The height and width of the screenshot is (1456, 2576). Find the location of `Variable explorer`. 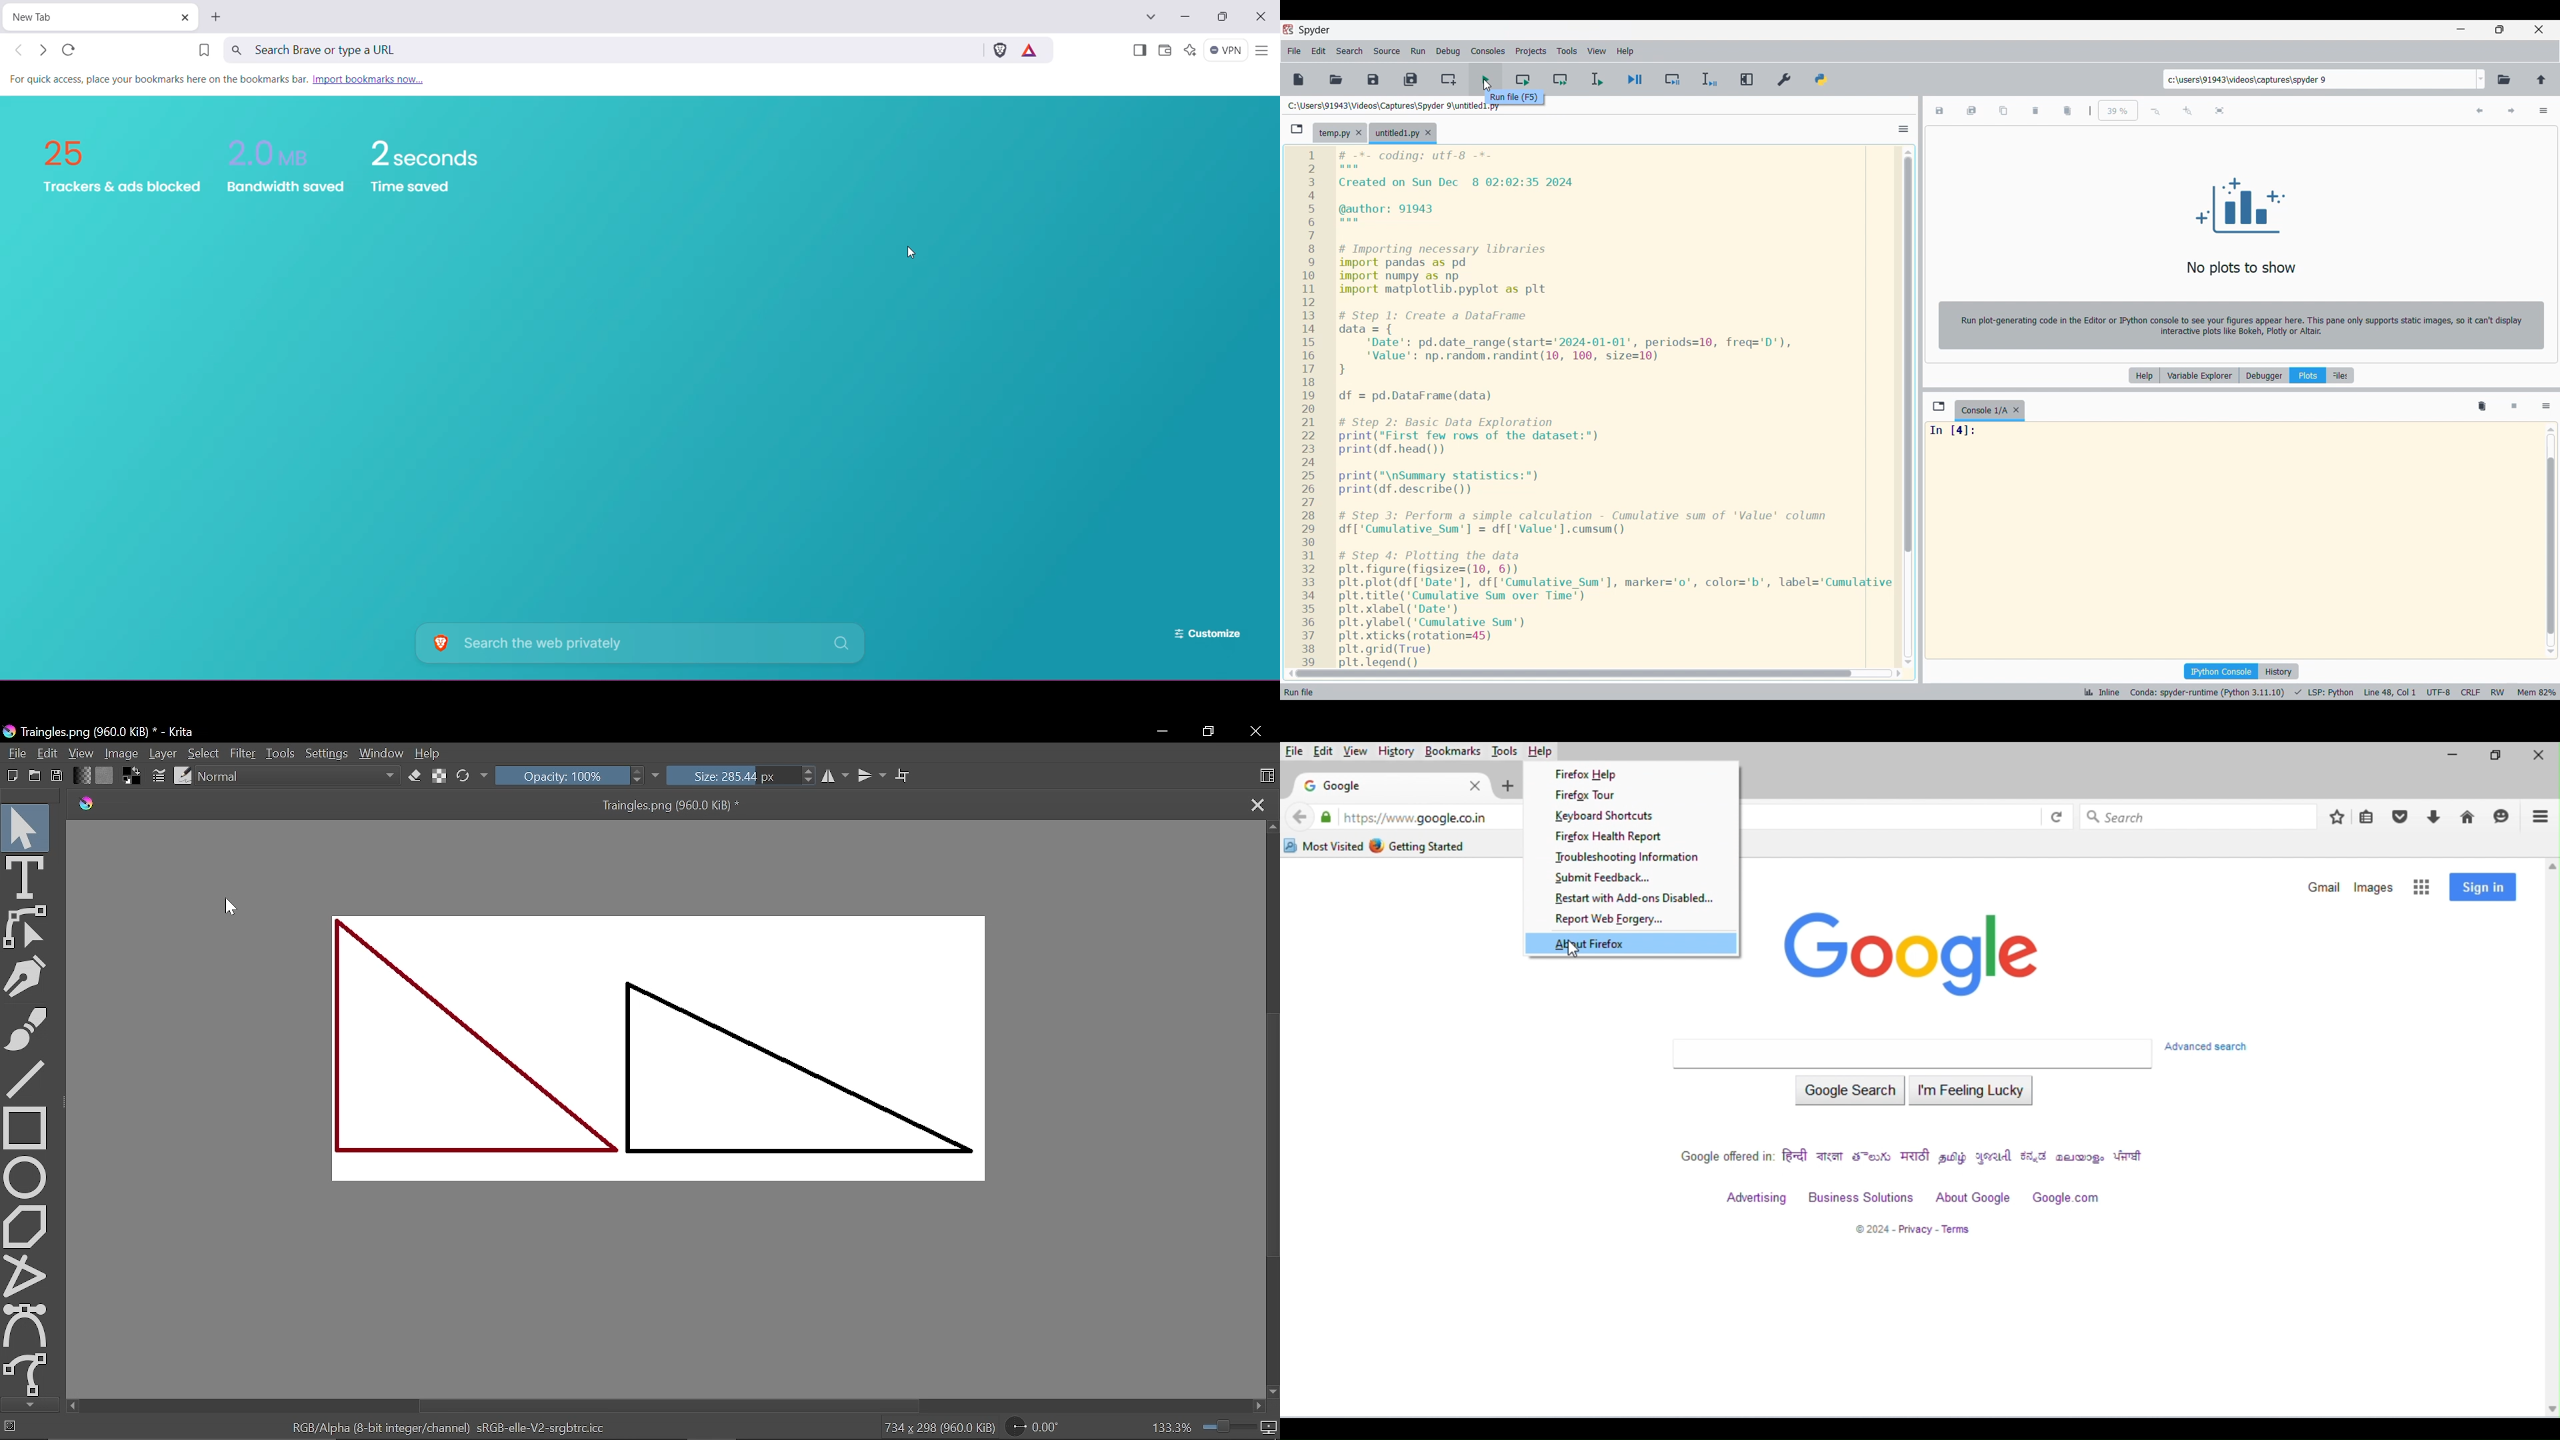

Variable explorer is located at coordinates (2199, 375).